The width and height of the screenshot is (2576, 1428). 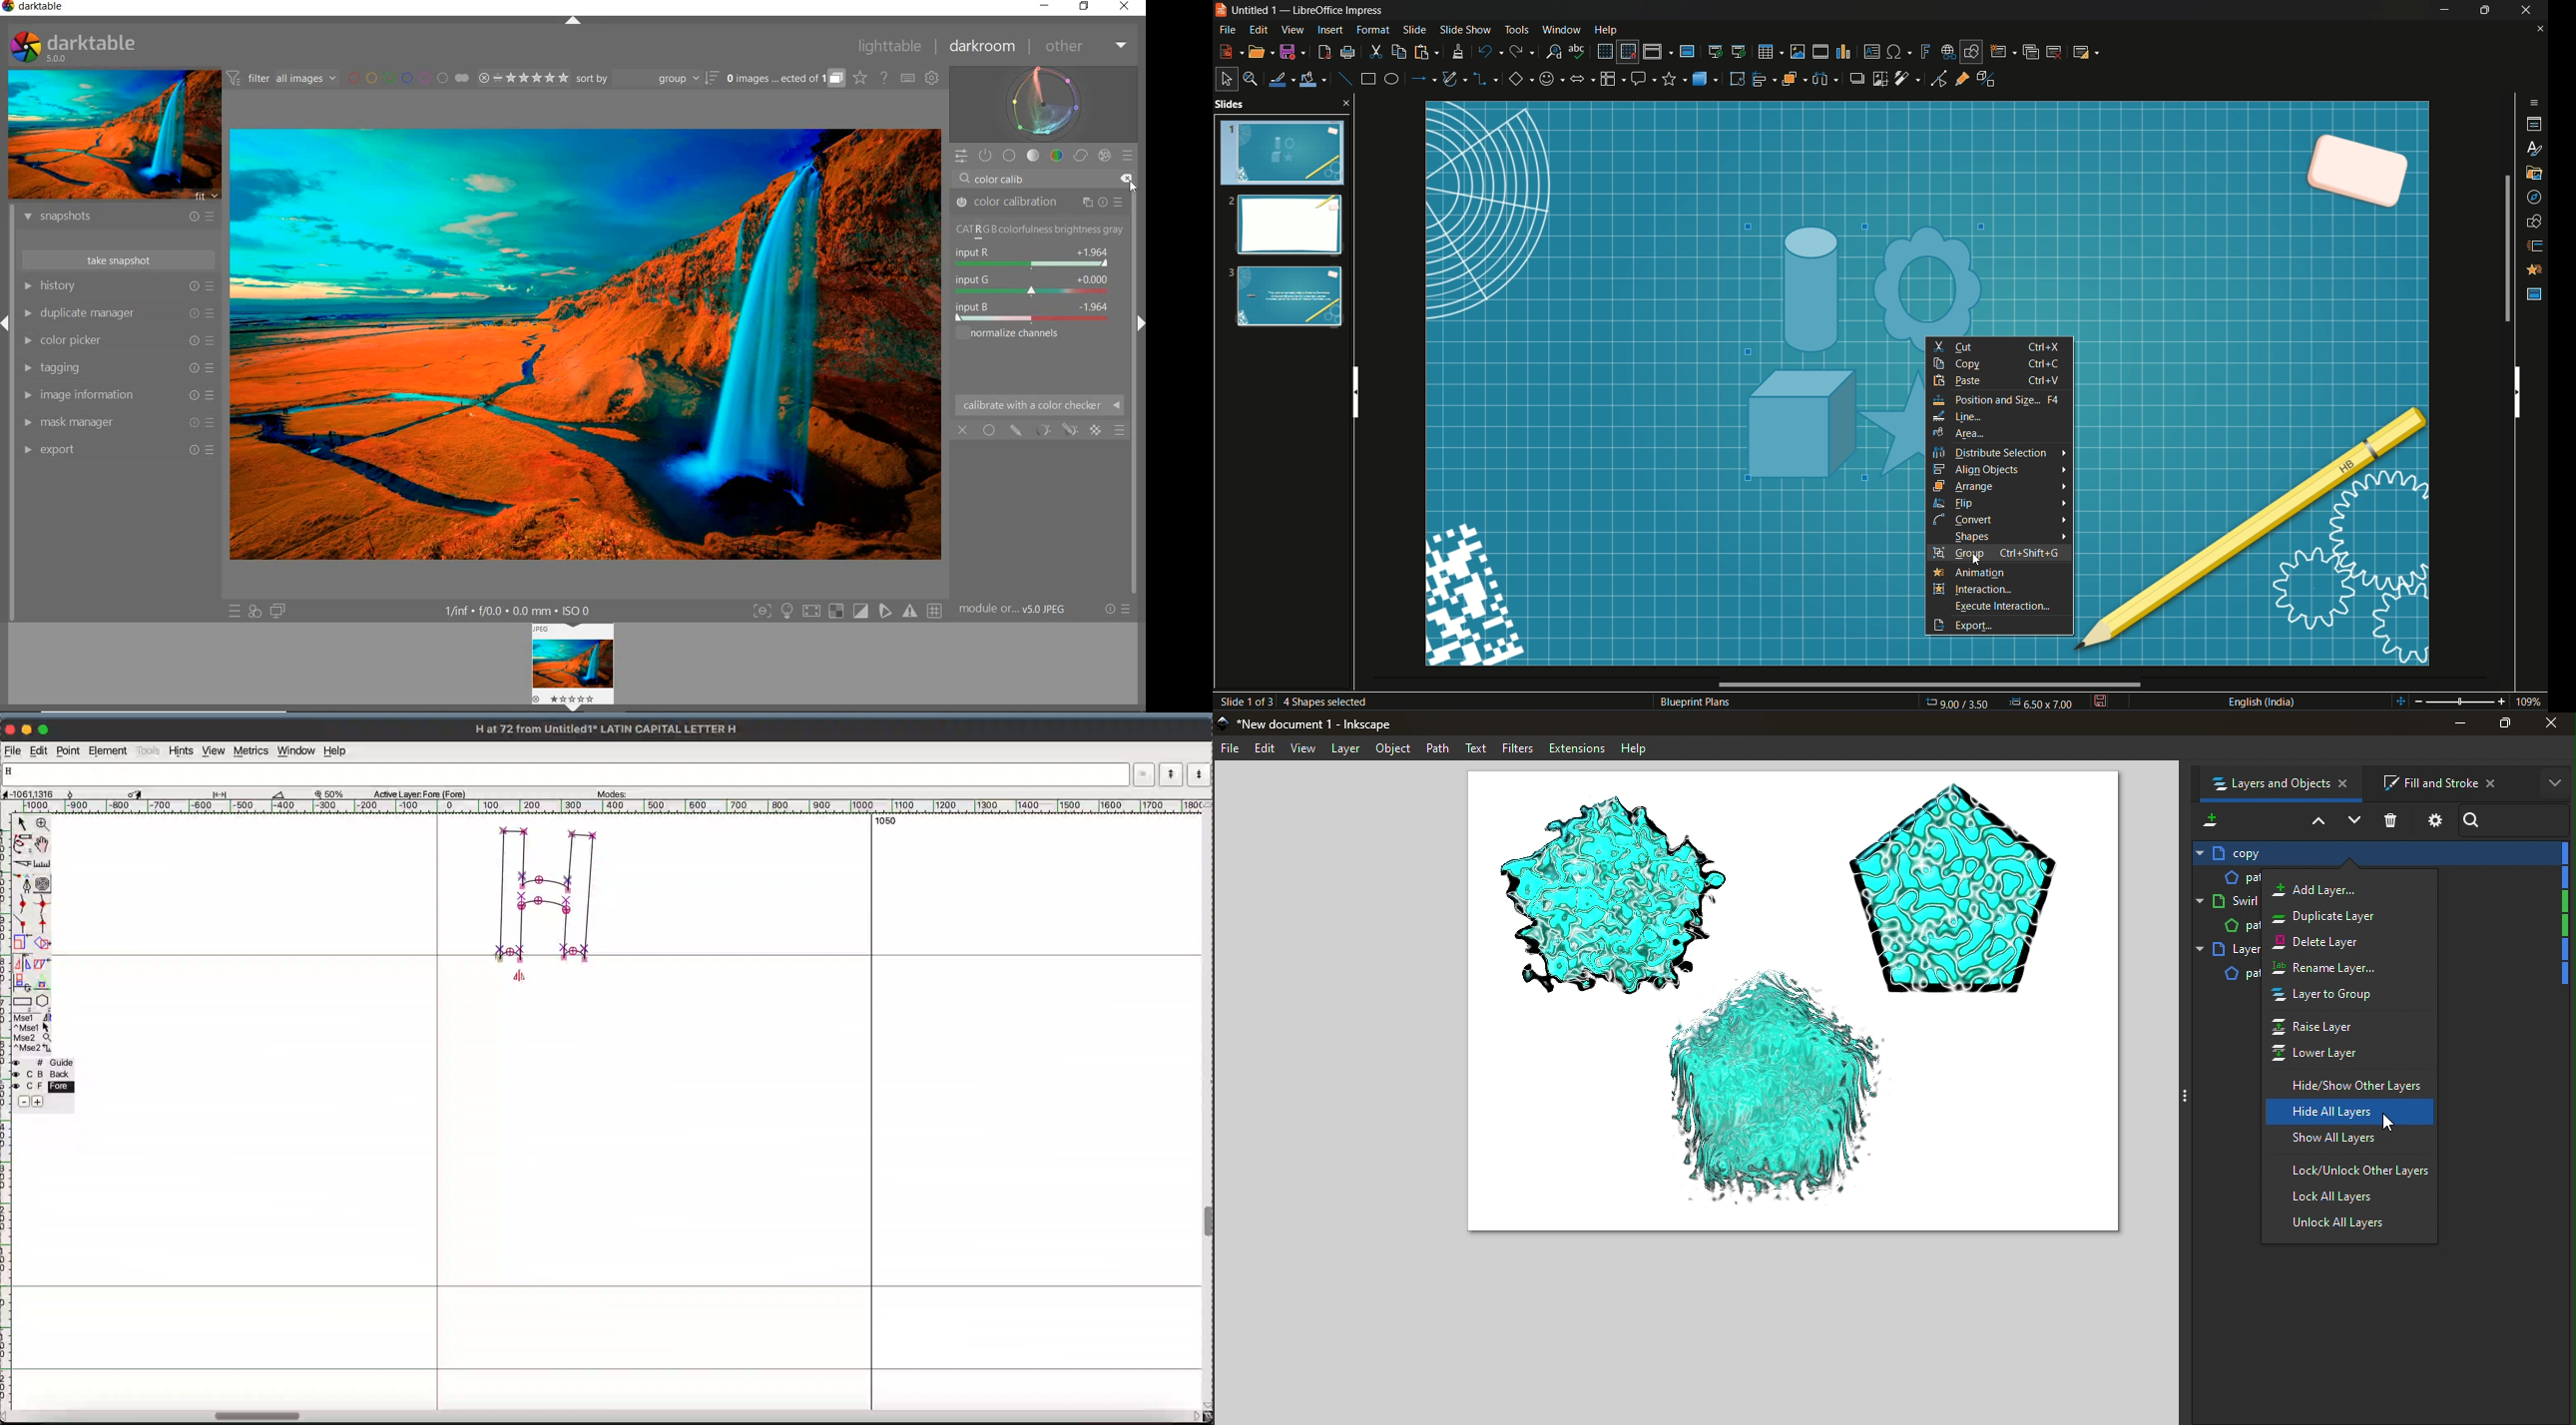 I want to click on start from current slide, so click(x=1740, y=51).